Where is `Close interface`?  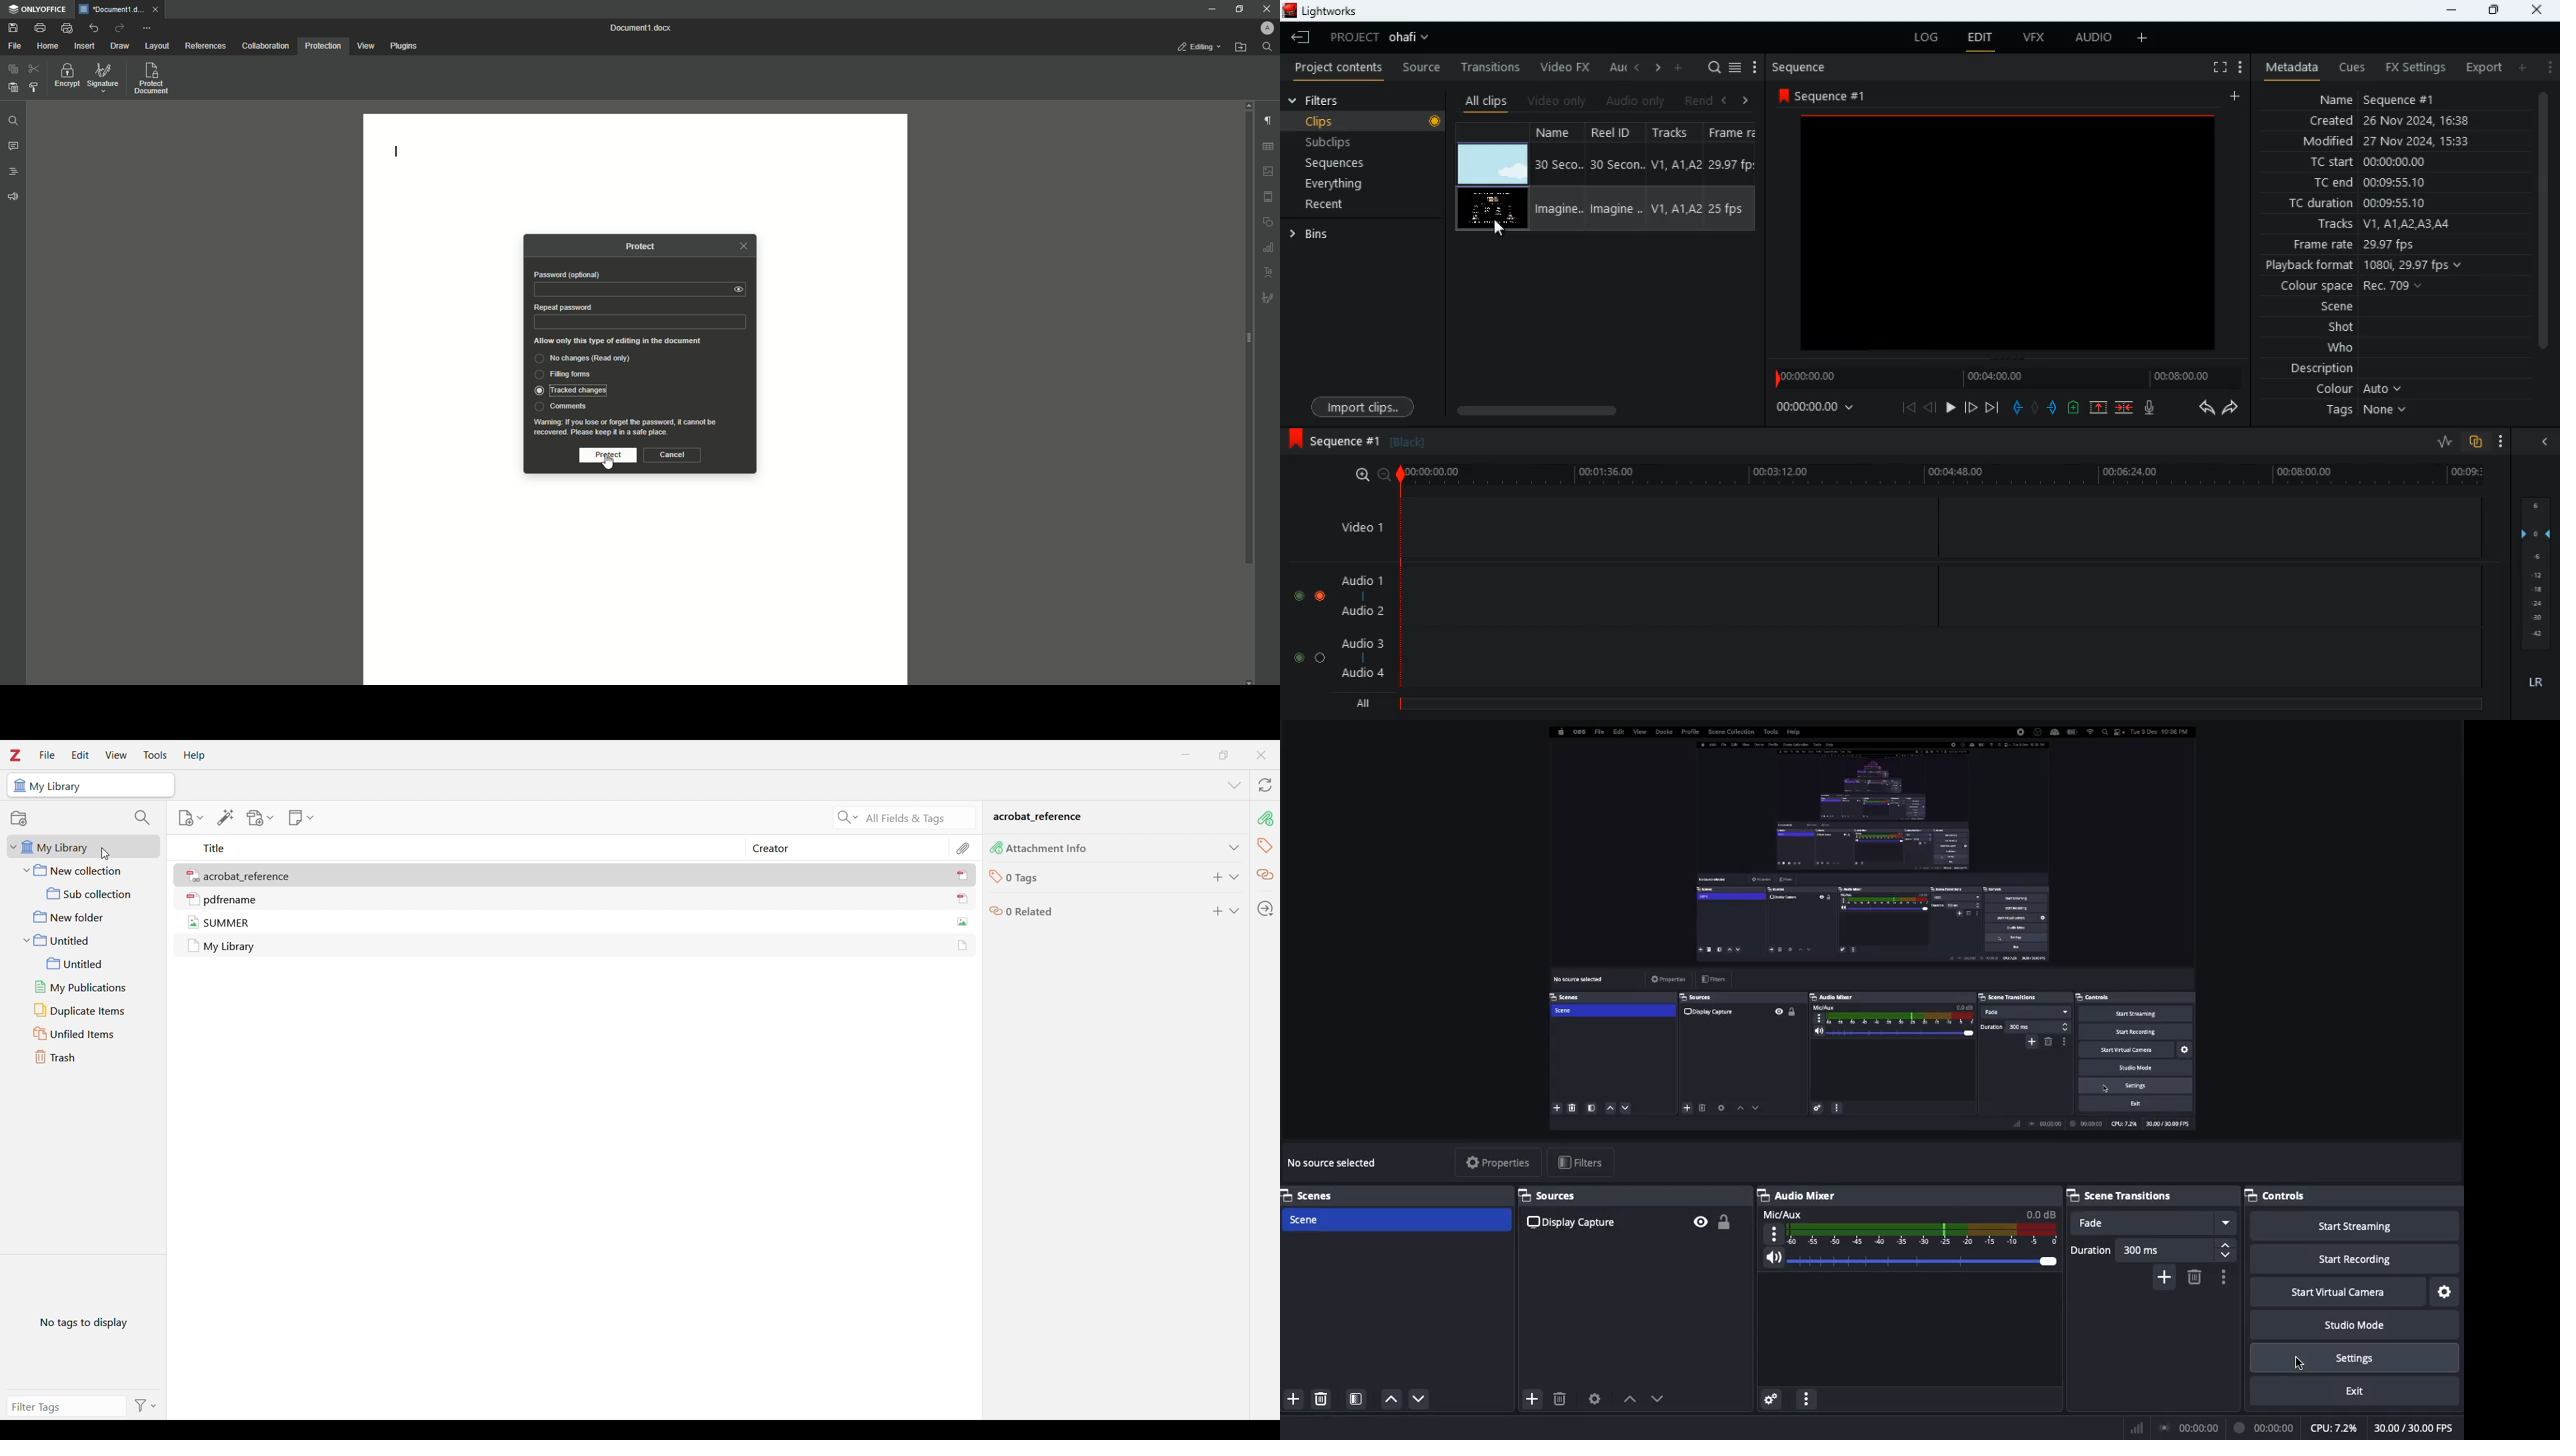 Close interface is located at coordinates (1261, 755).